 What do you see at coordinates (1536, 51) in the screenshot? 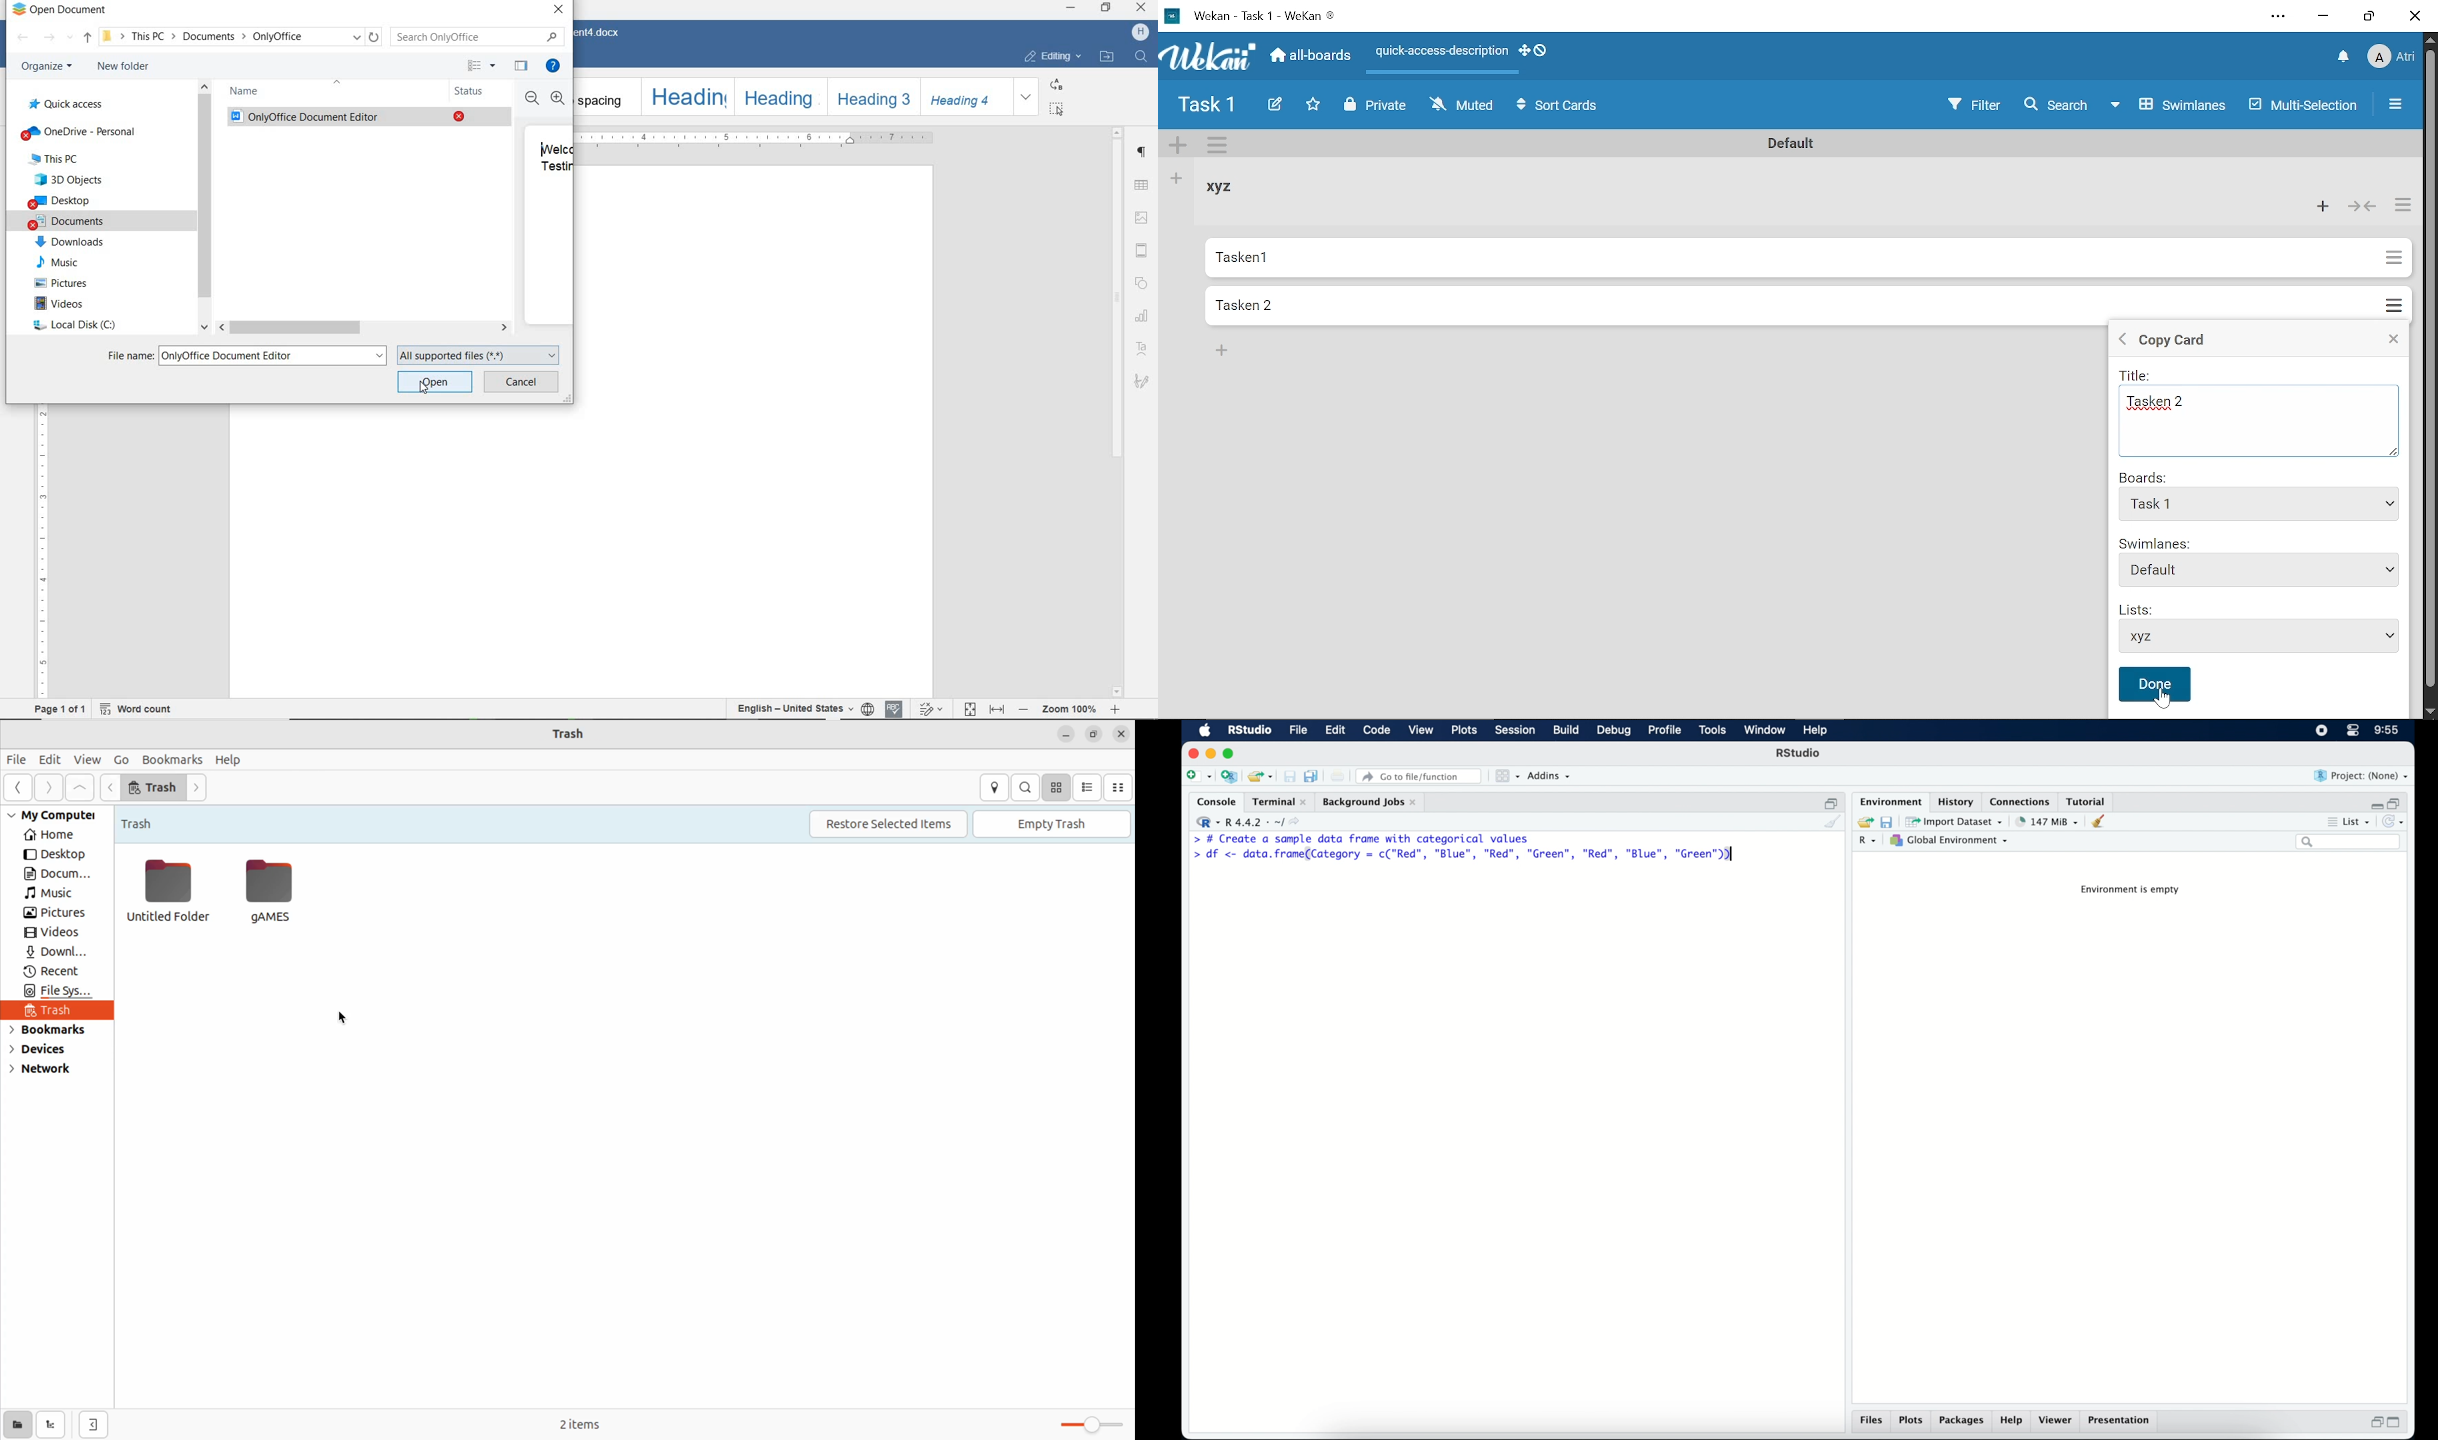
I see `Show desktop drag handles` at bounding box center [1536, 51].